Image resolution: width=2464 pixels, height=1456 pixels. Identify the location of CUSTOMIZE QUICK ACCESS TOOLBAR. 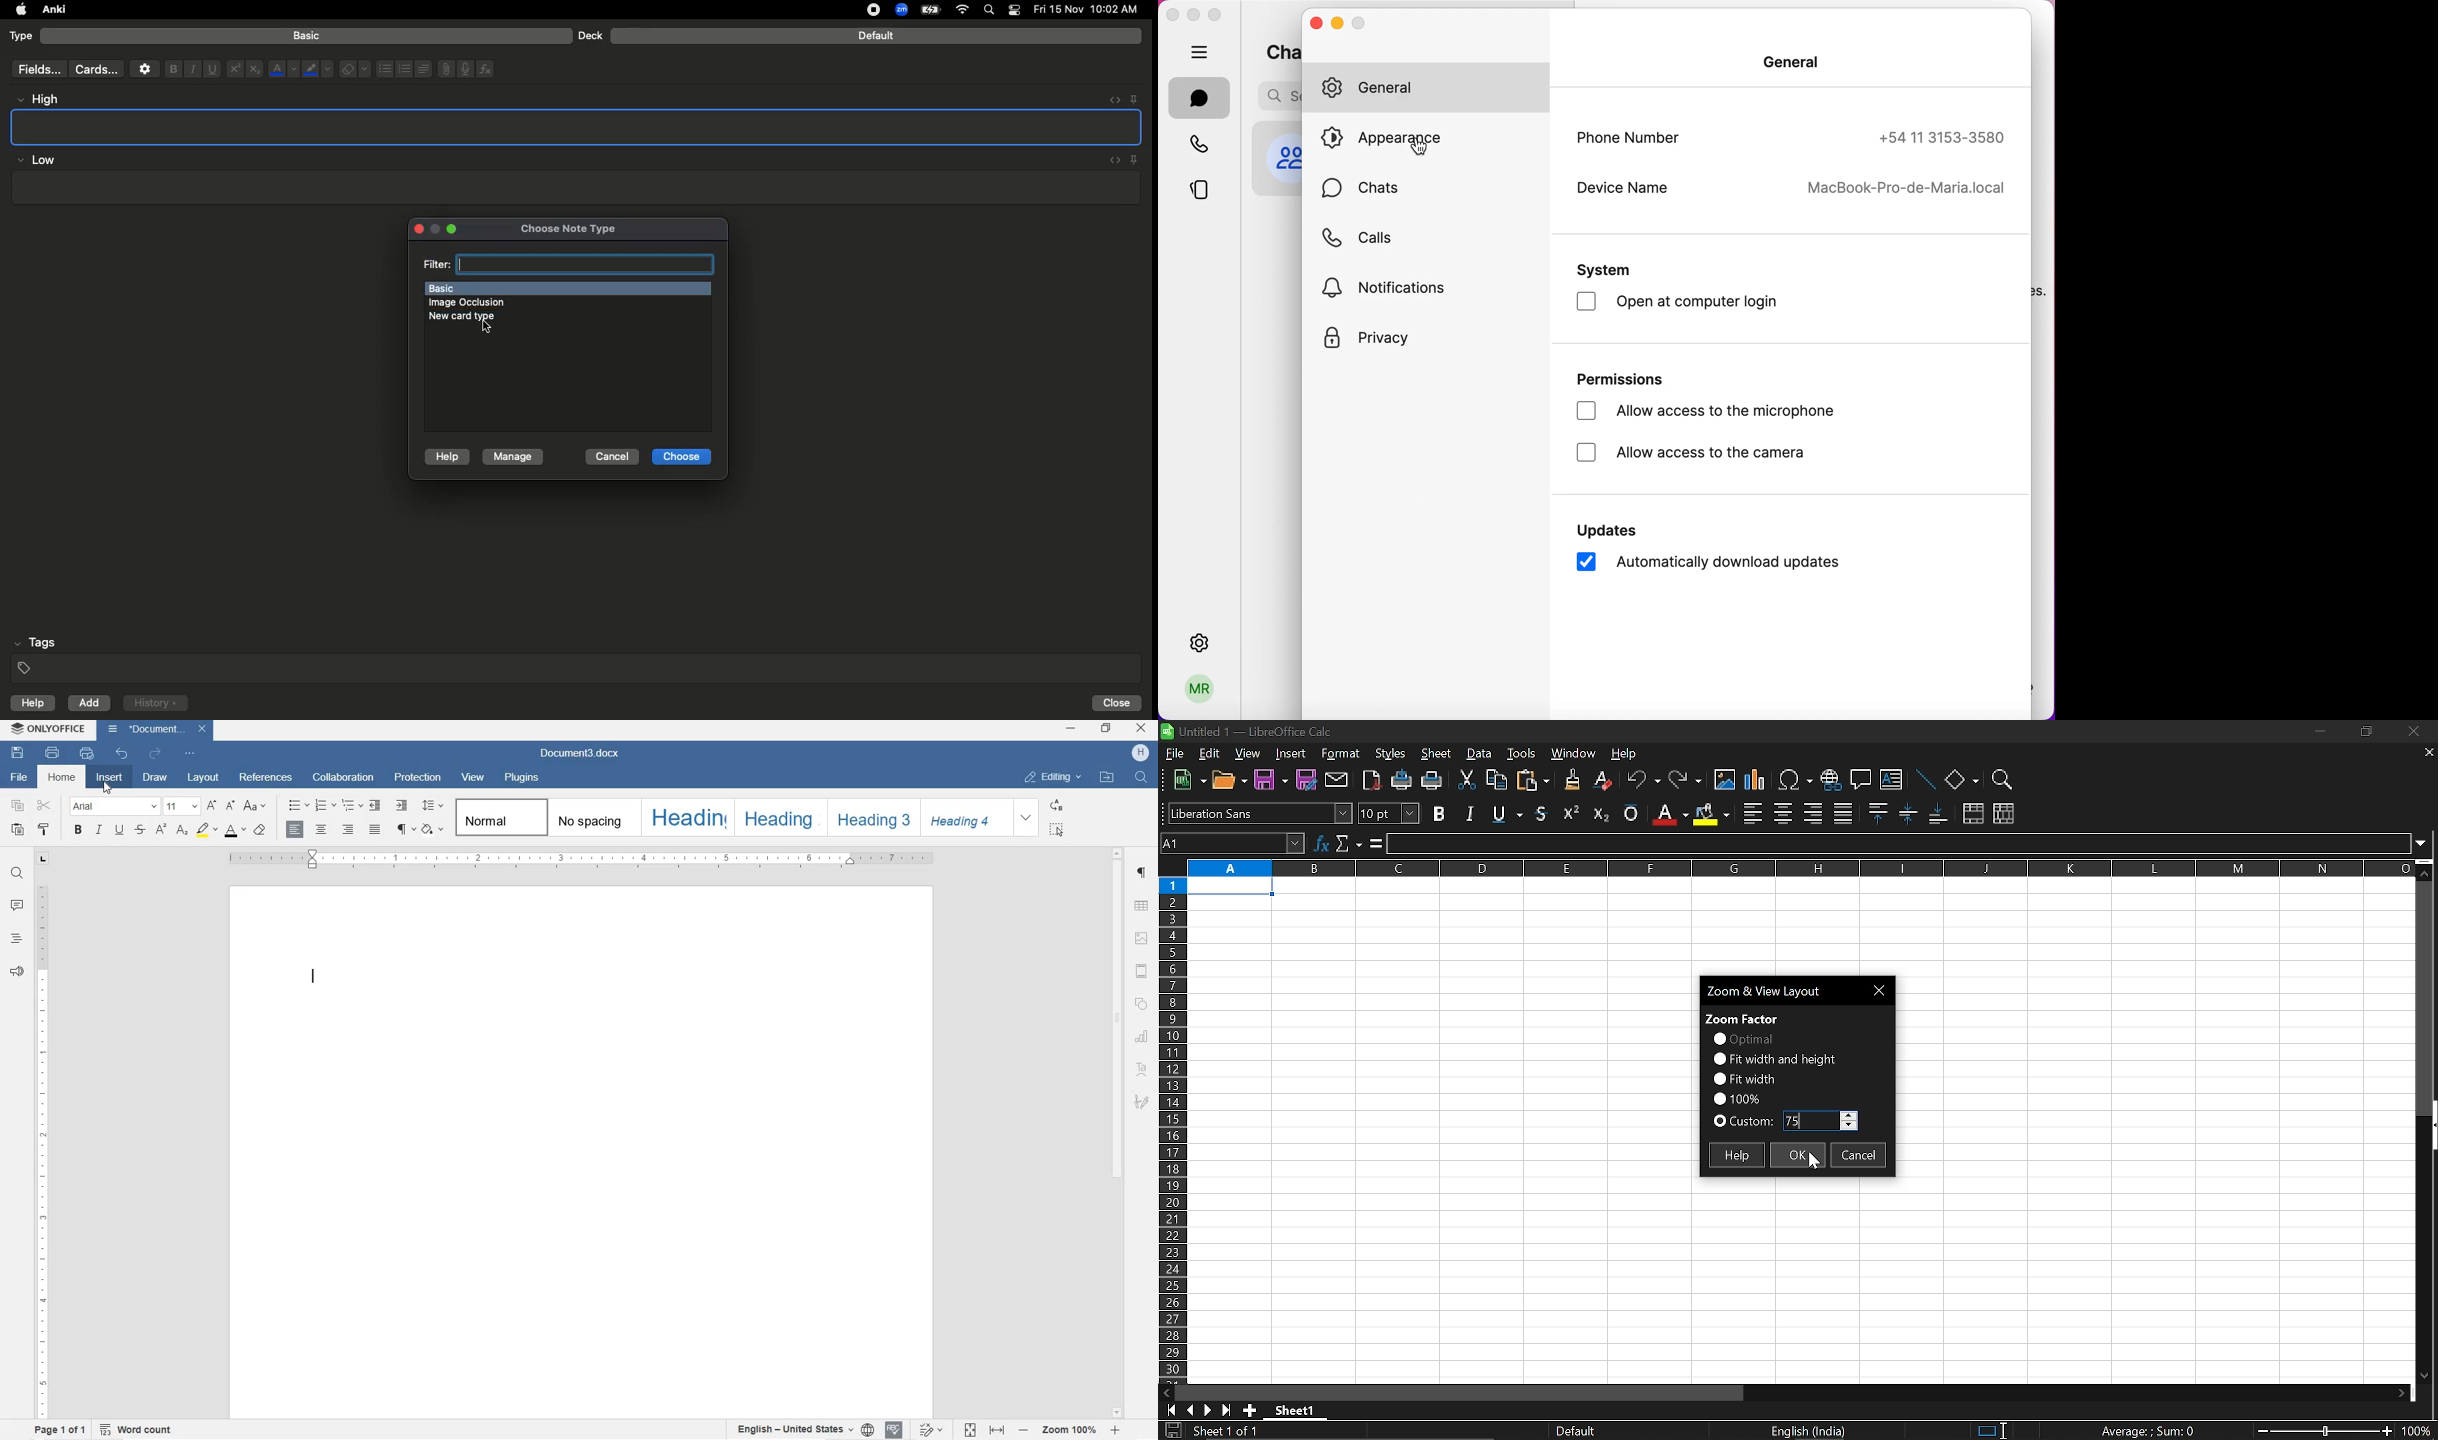
(188, 753).